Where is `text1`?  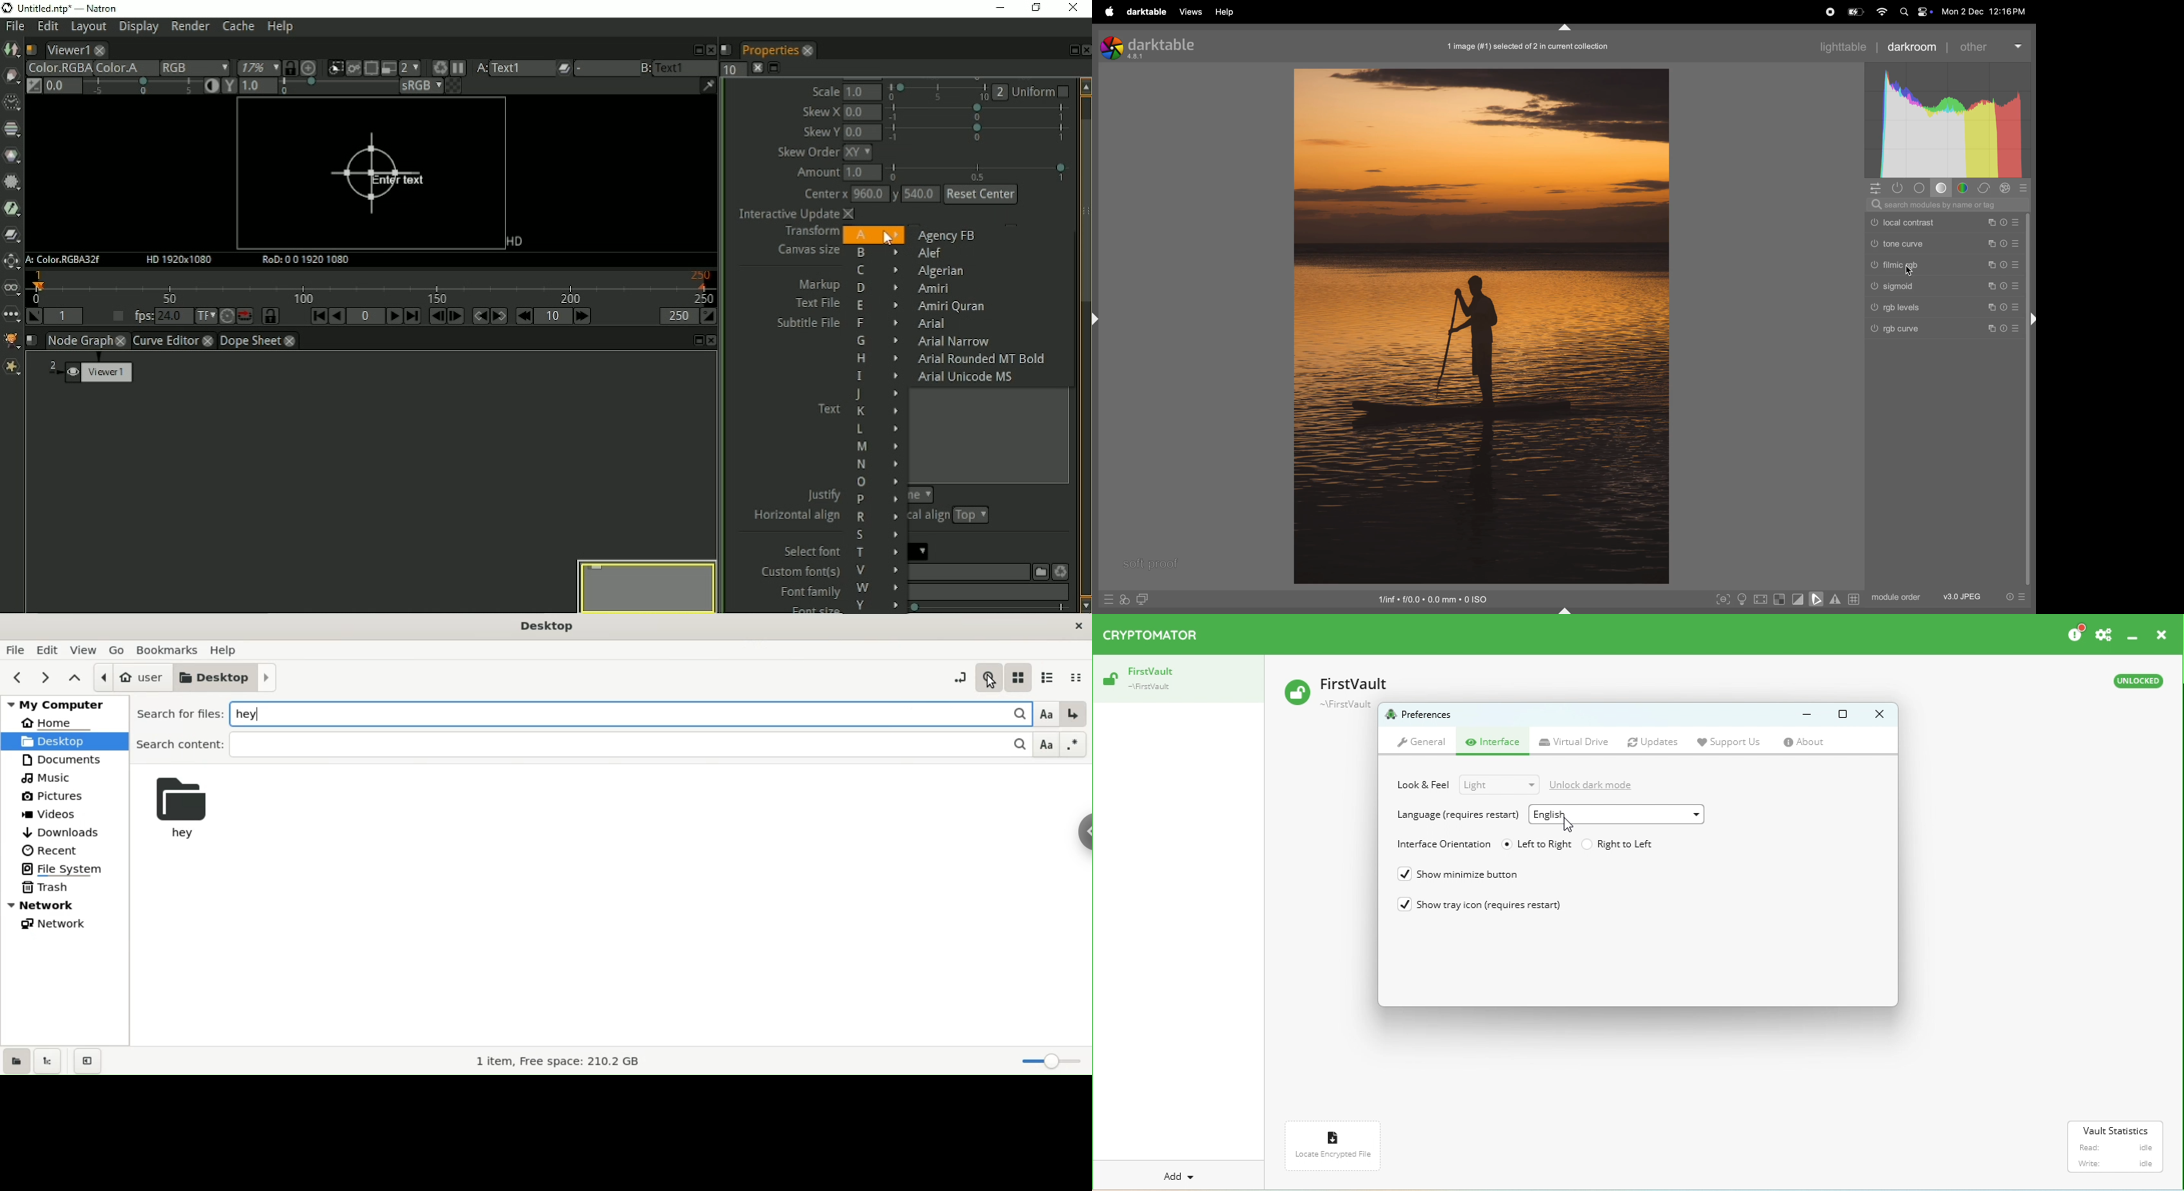 text1 is located at coordinates (686, 67).